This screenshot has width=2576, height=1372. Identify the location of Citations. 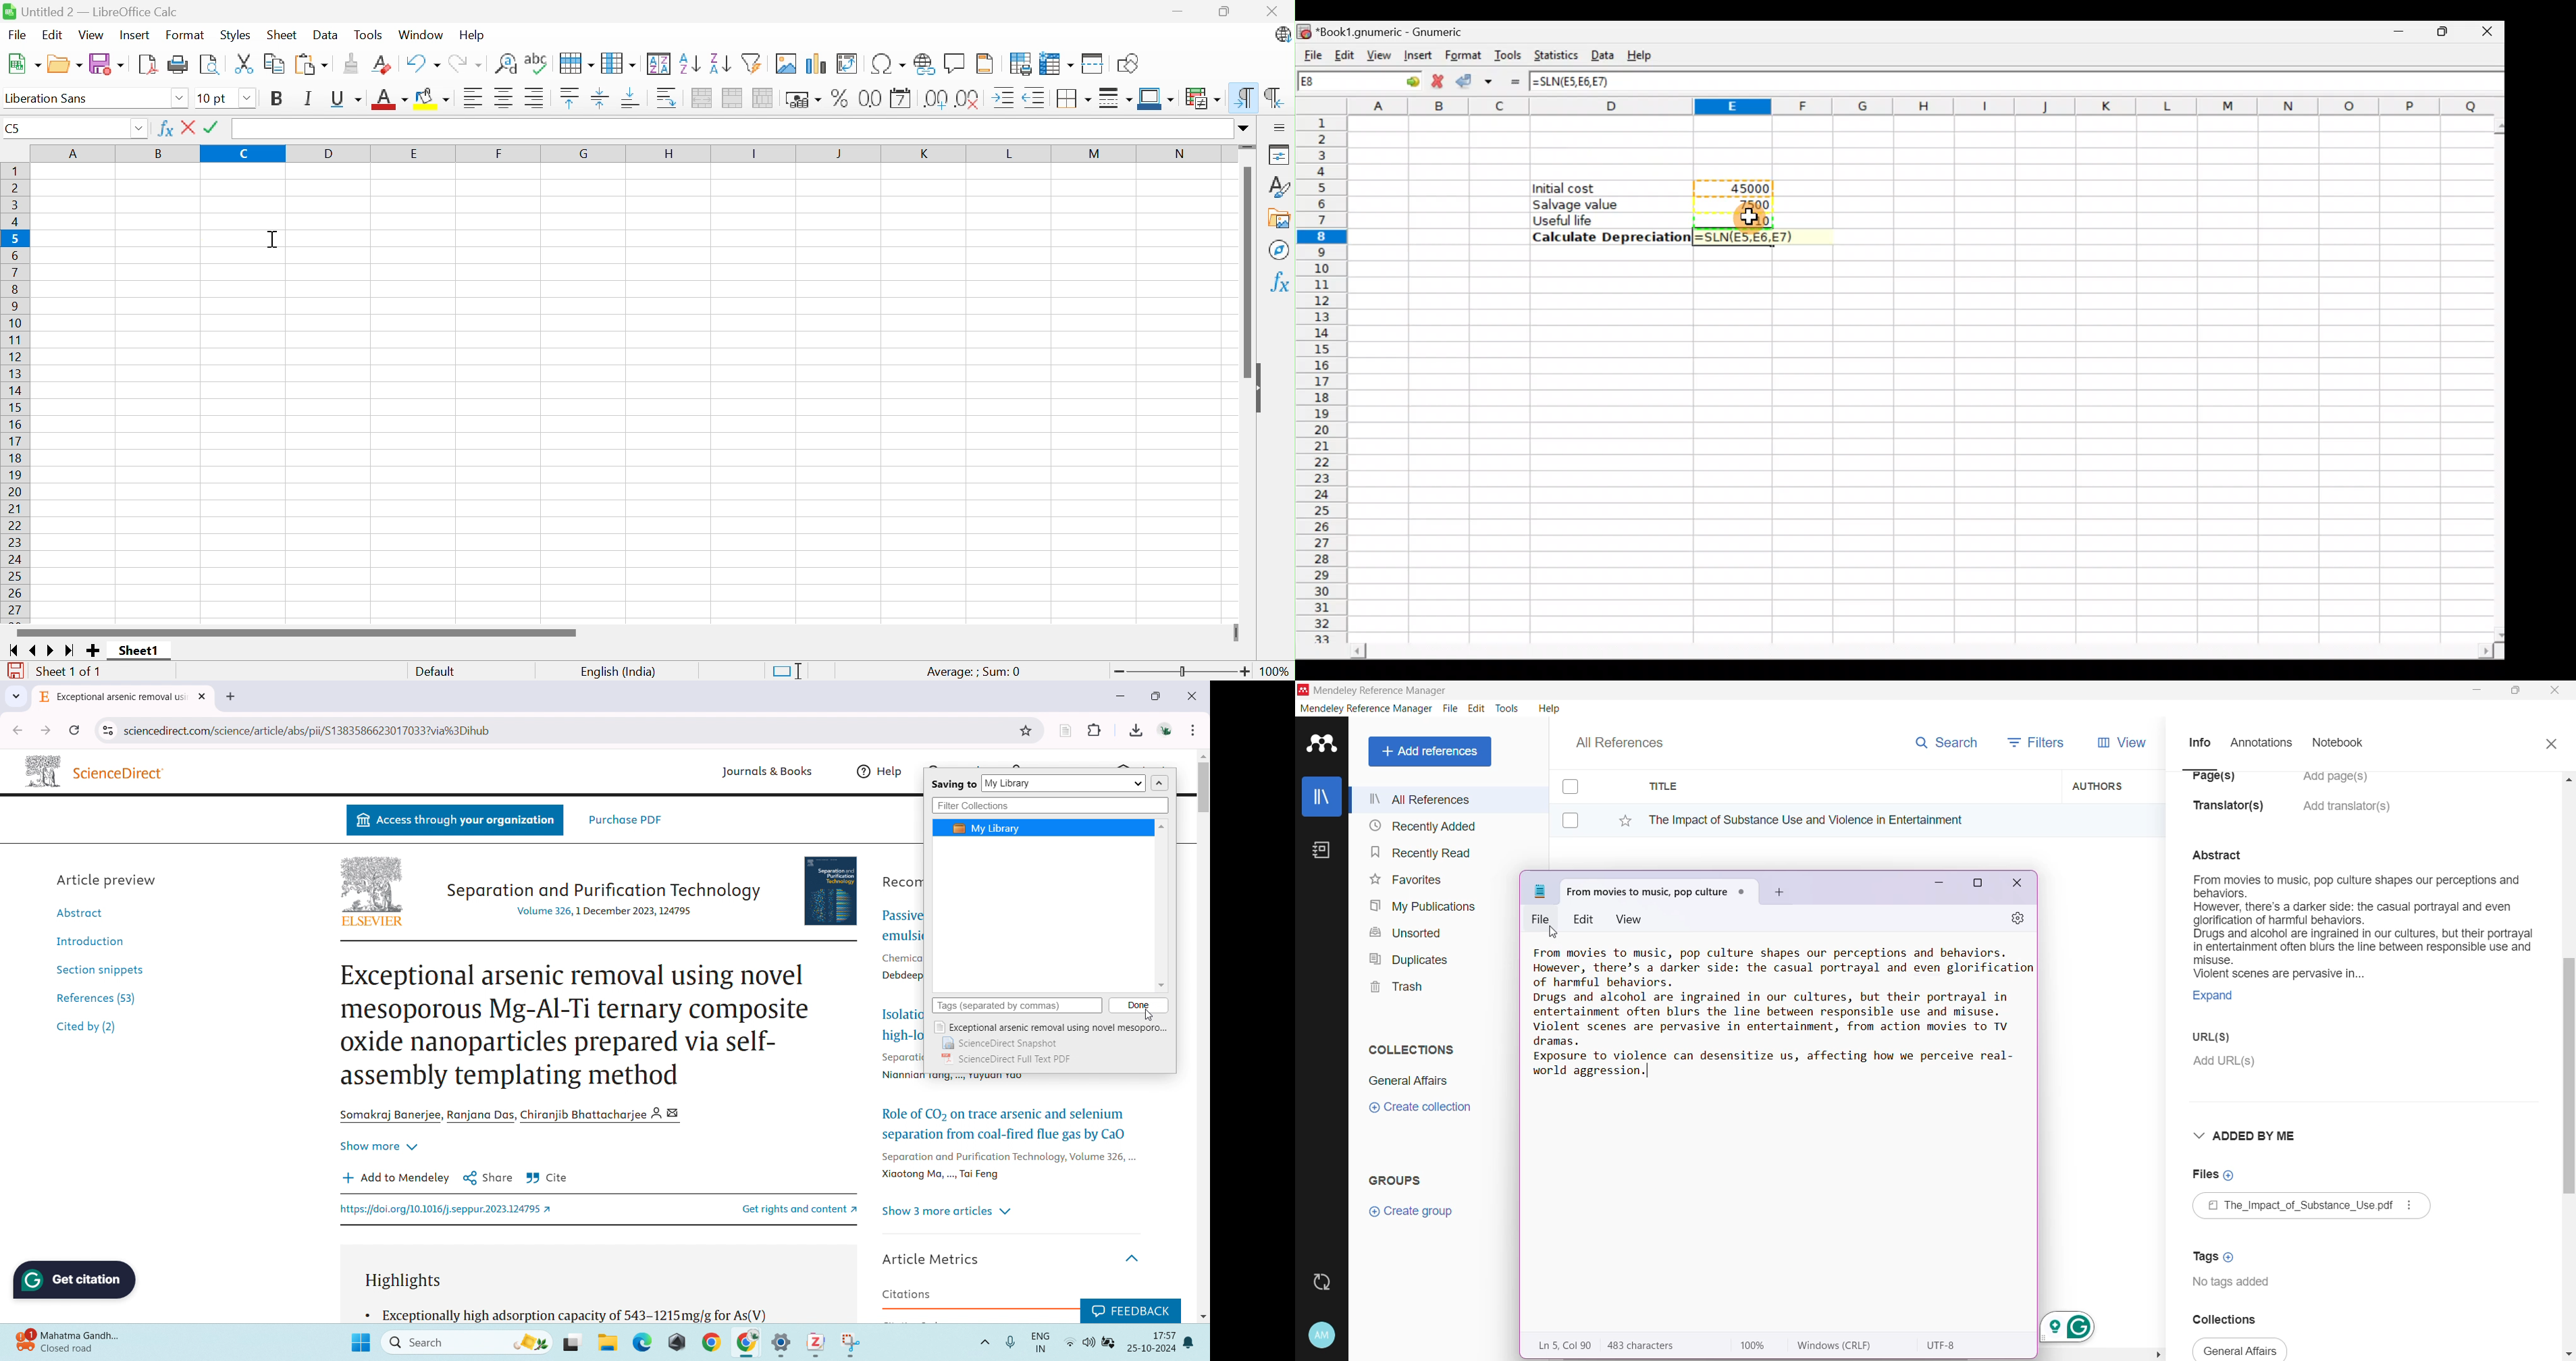
(907, 1294).